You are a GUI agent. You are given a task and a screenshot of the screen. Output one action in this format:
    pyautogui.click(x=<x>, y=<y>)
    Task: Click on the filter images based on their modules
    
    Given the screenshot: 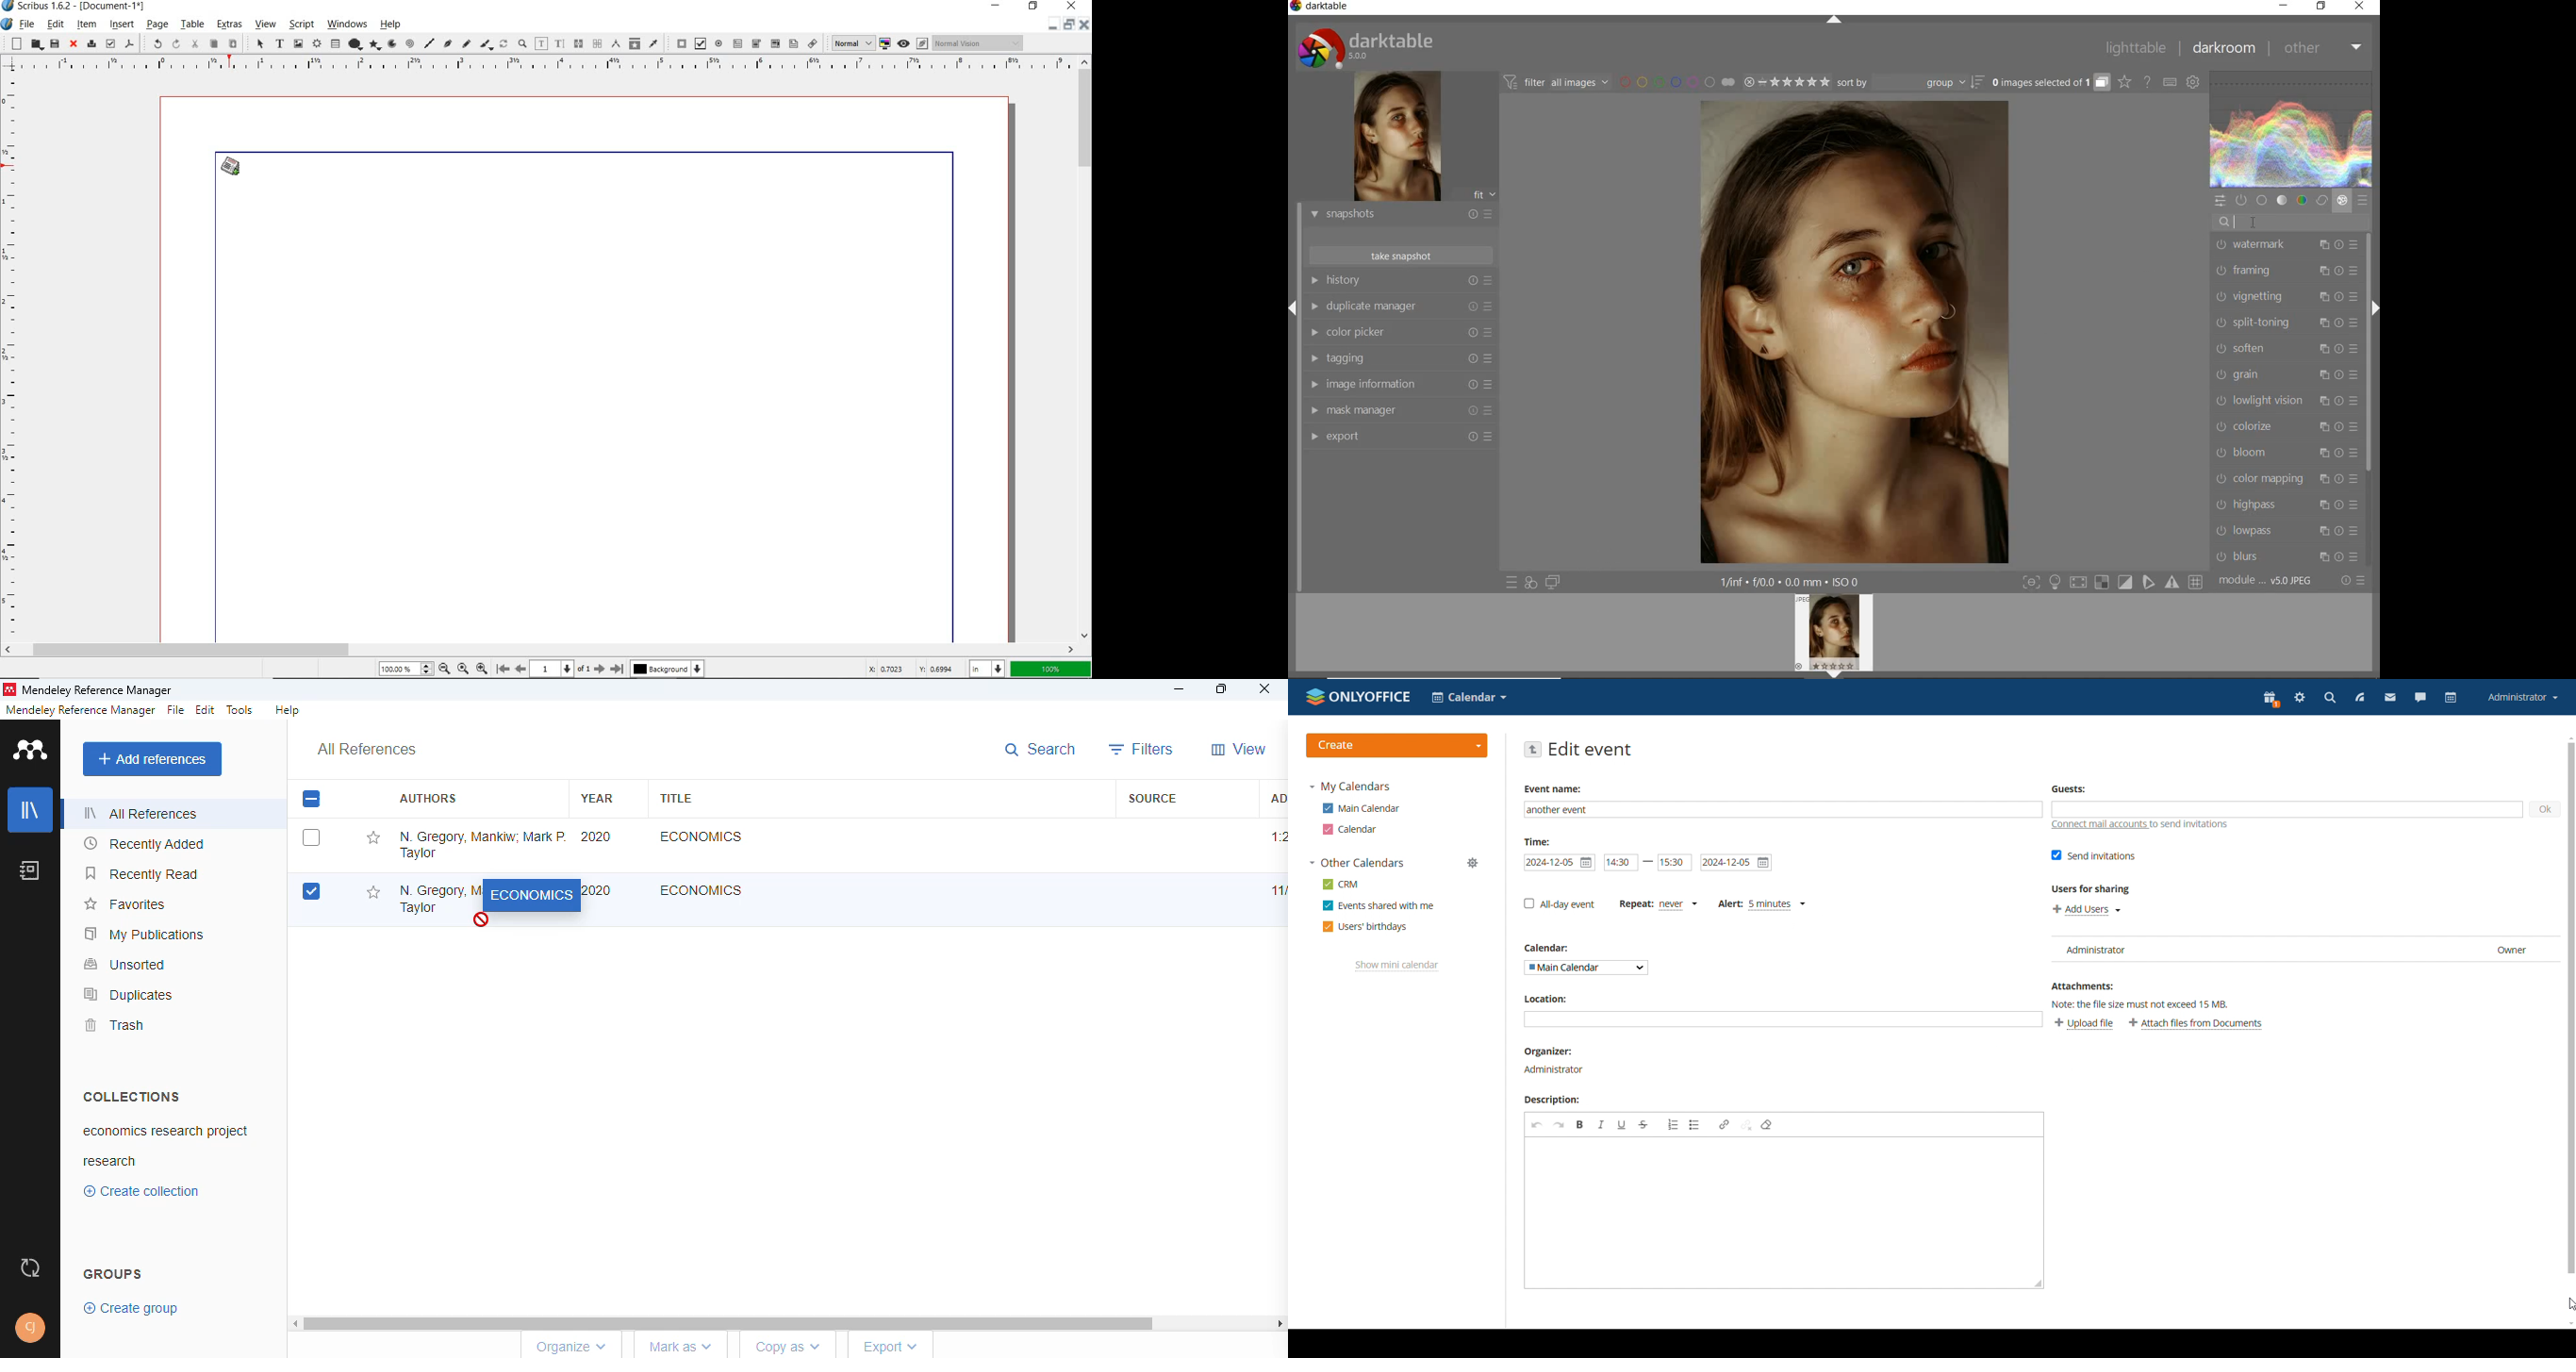 What is the action you would take?
    pyautogui.click(x=1555, y=81)
    